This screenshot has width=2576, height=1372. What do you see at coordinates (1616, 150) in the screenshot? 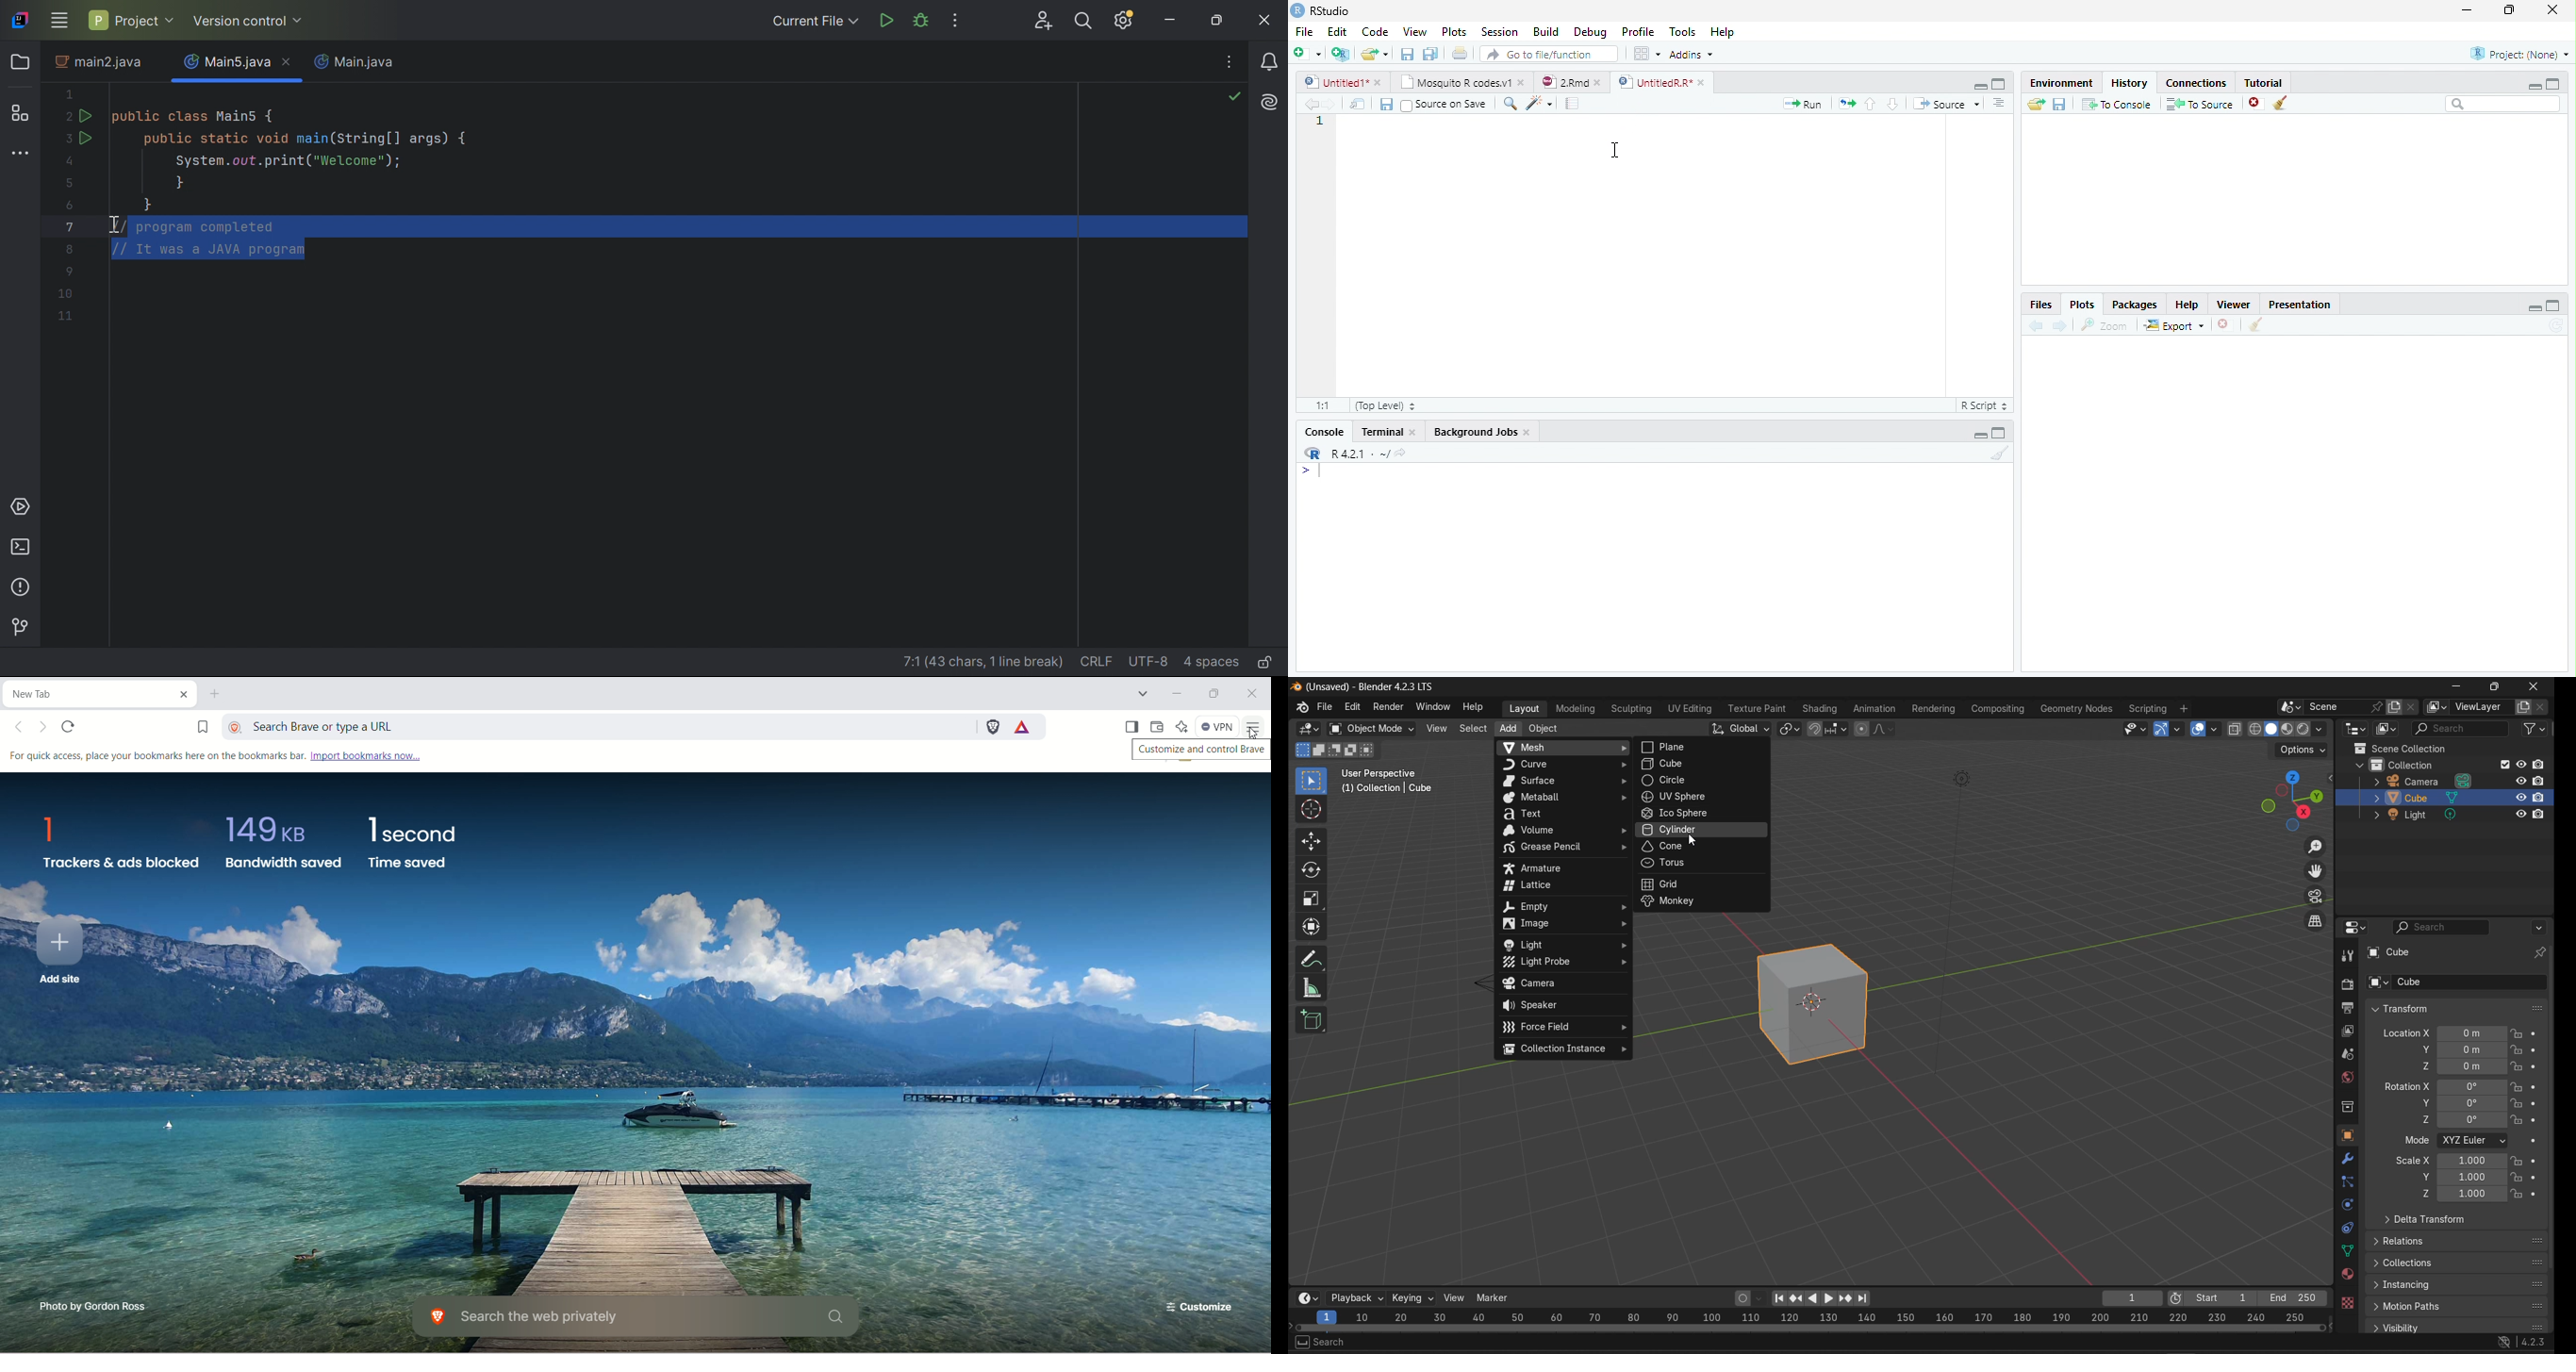
I see `Cursor` at bounding box center [1616, 150].